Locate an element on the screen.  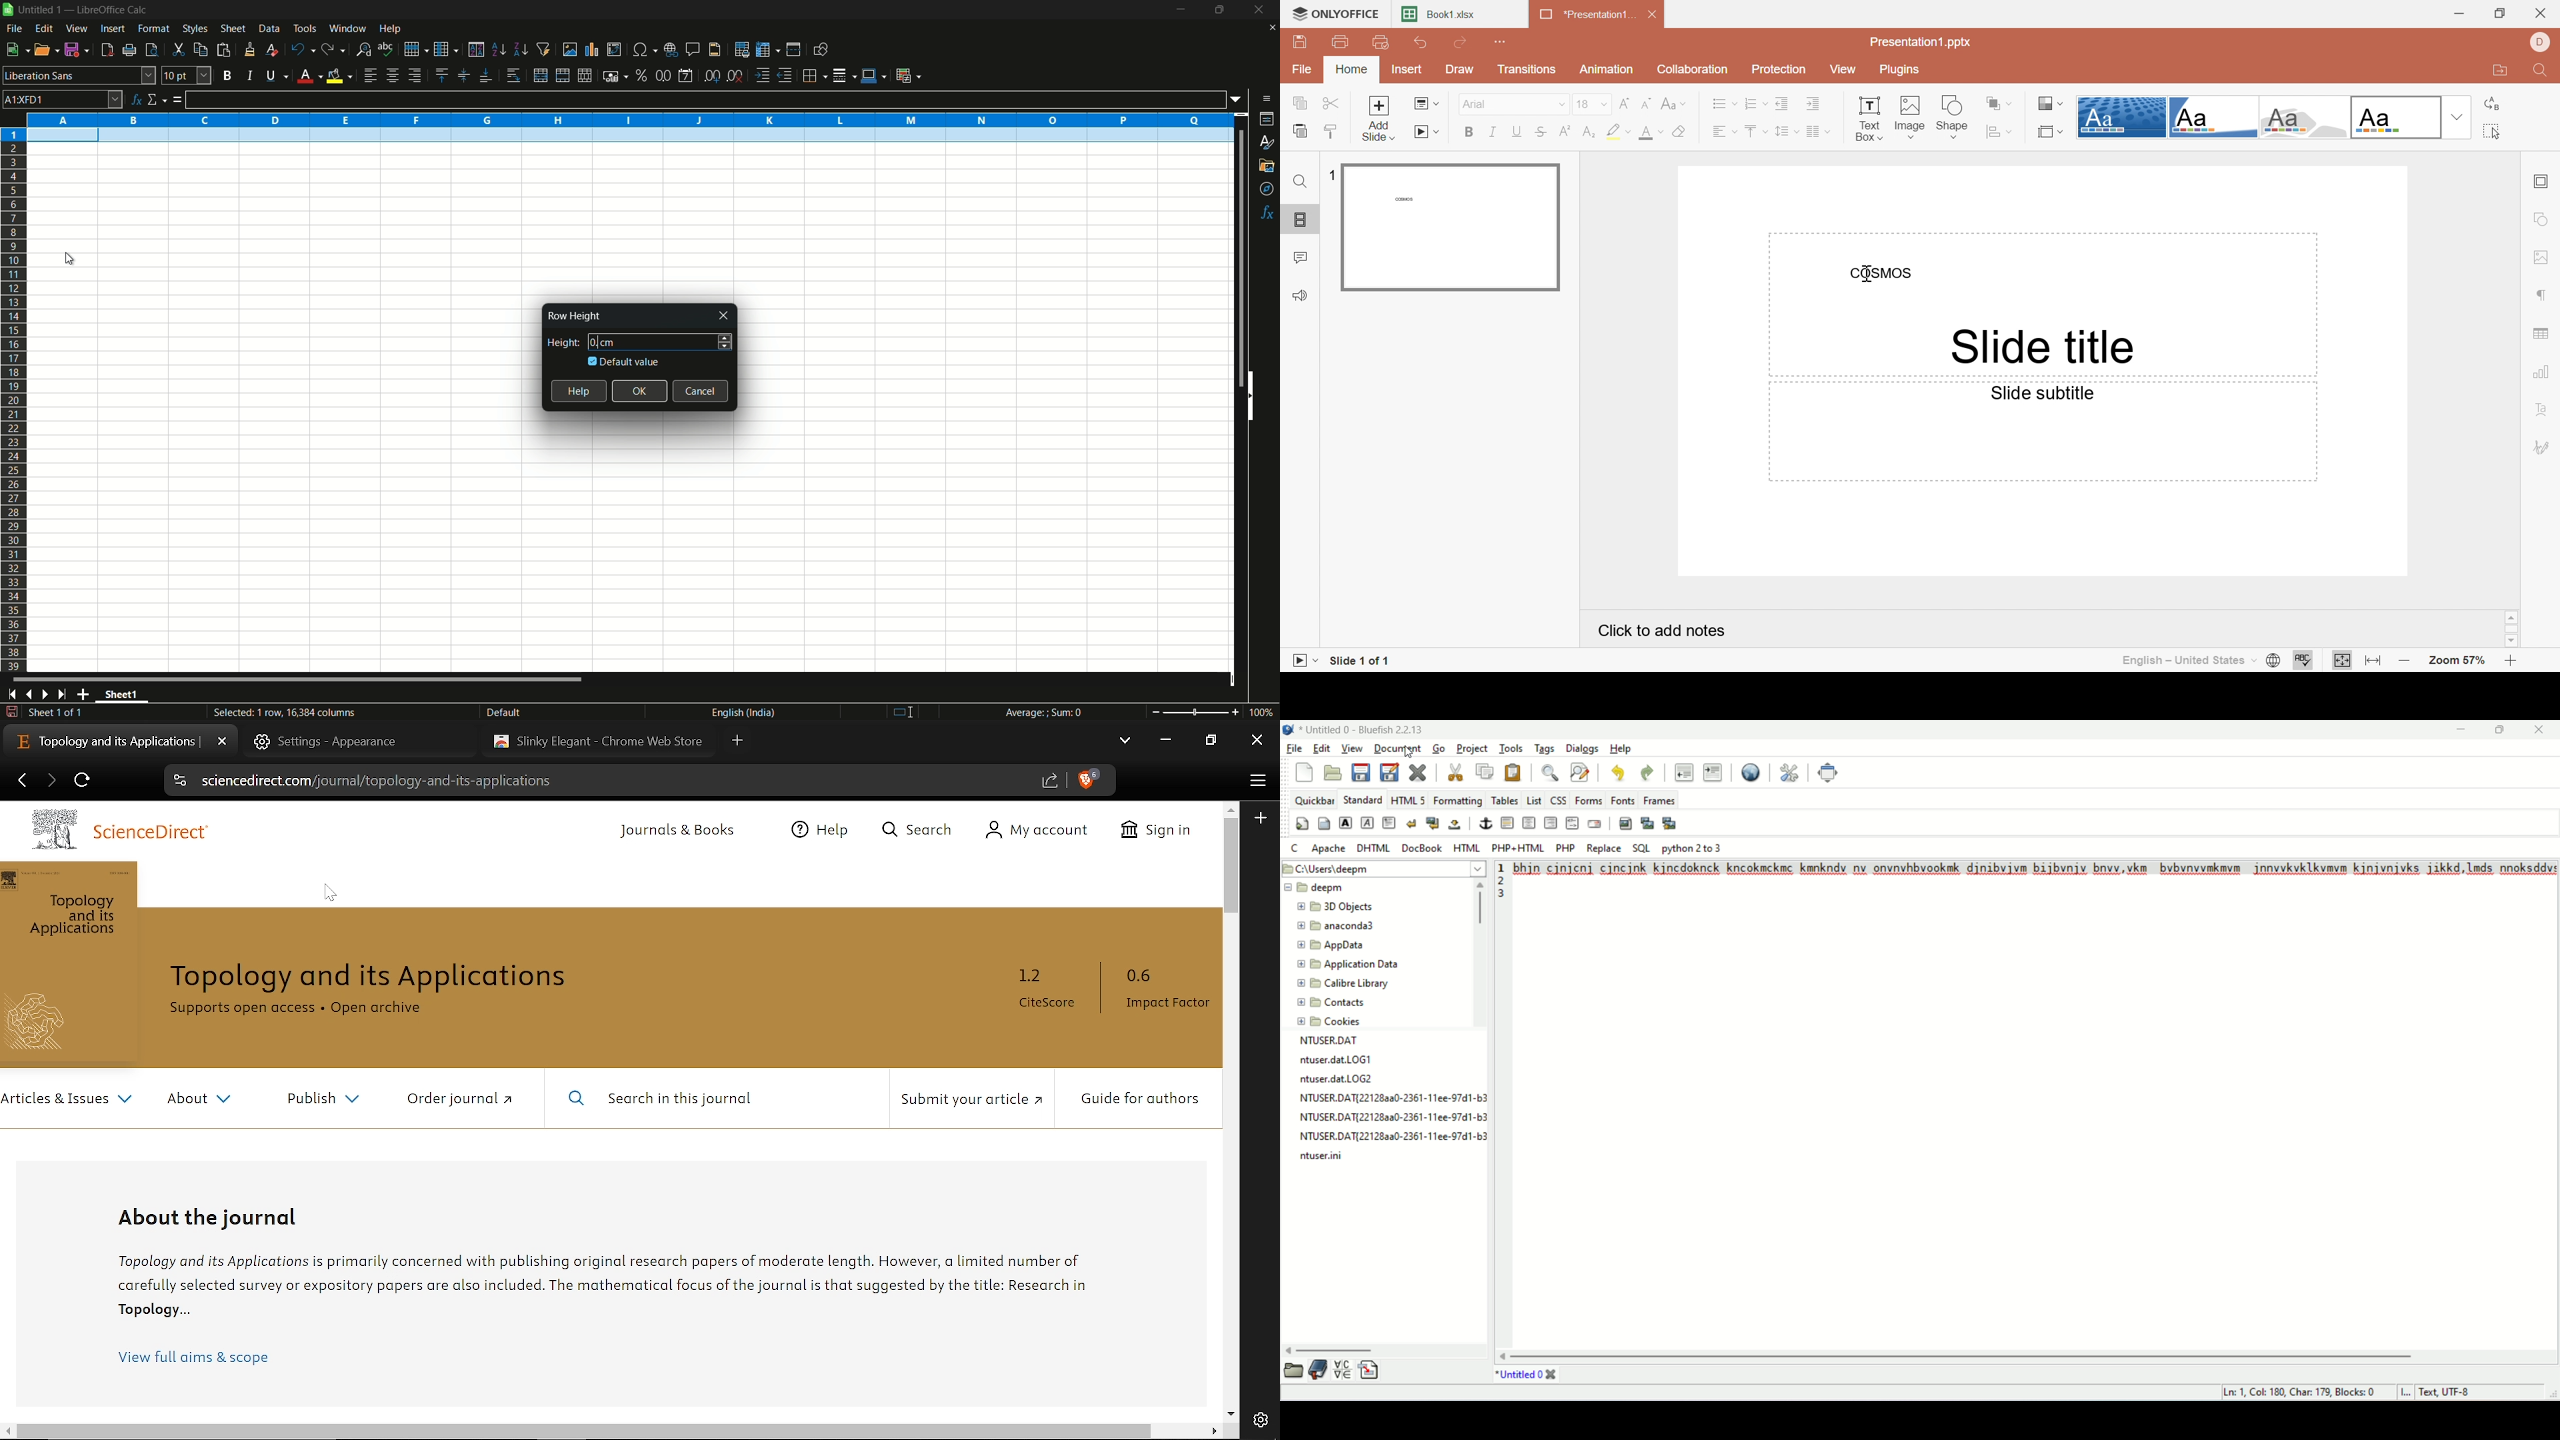
header and footer is located at coordinates (715, 50).